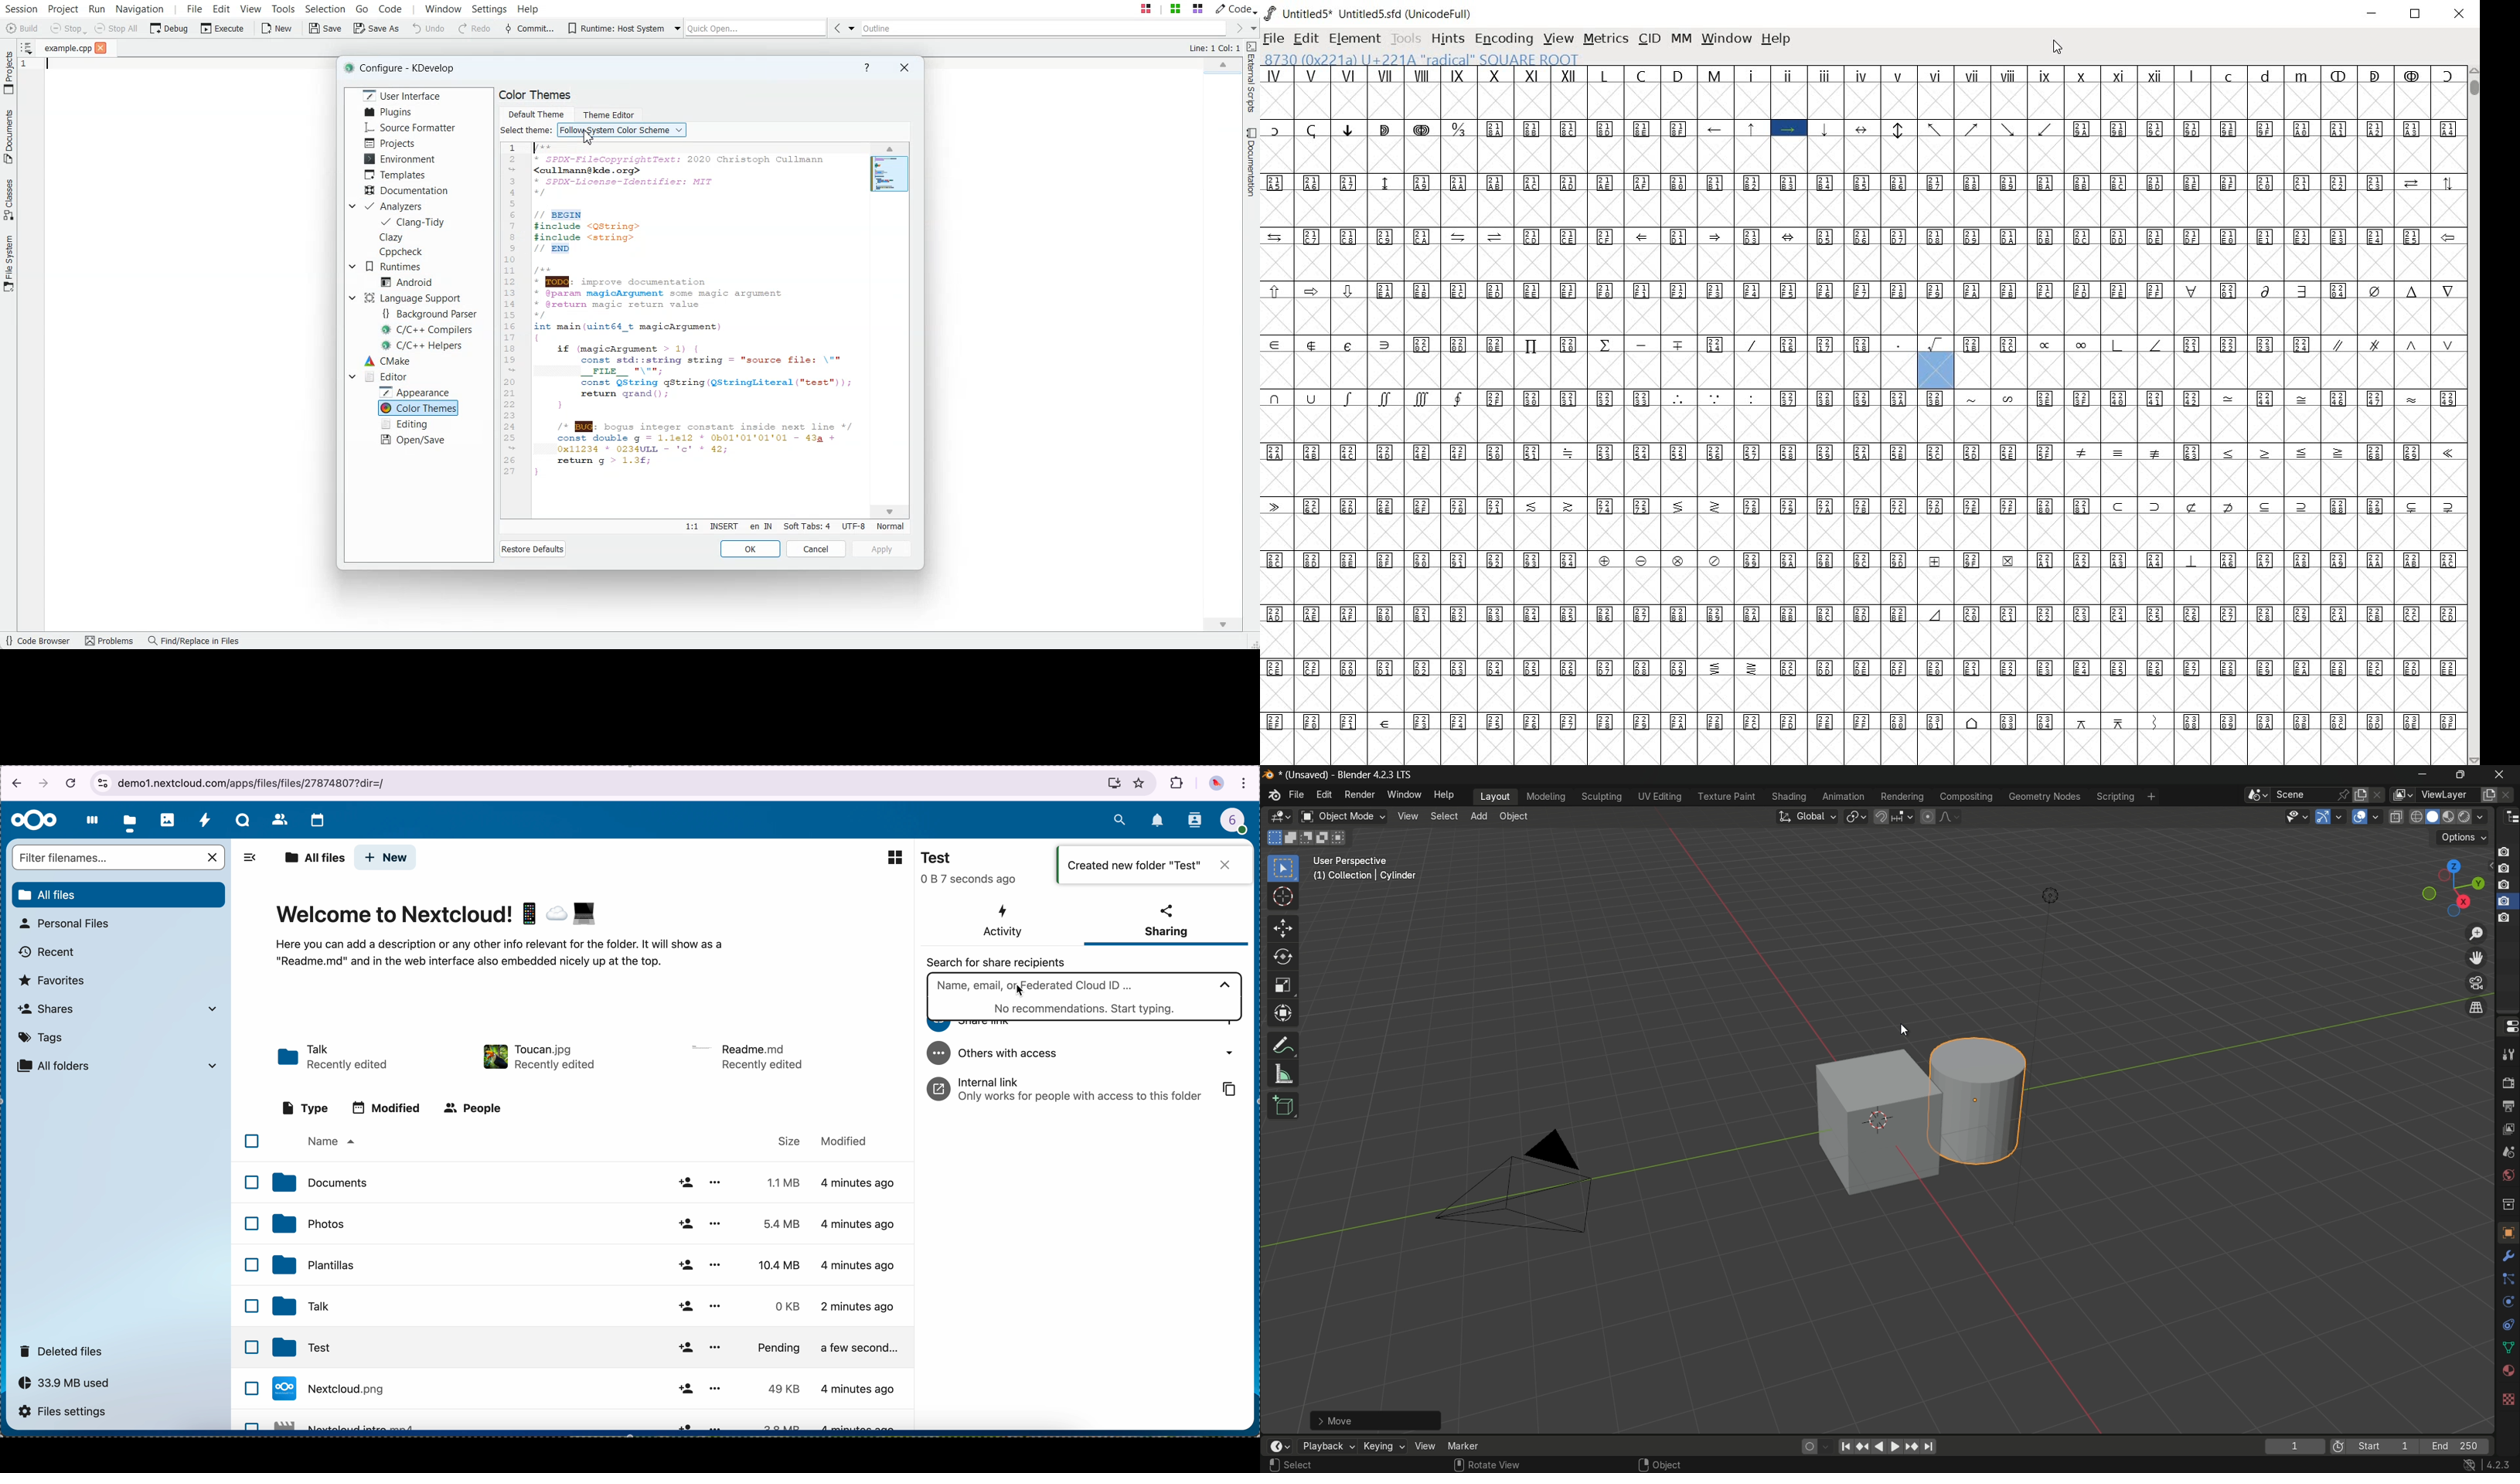  What do you see at coordinates (1408, 816) in the screenshot?
I see `view` at bounding box center [1408, 816].